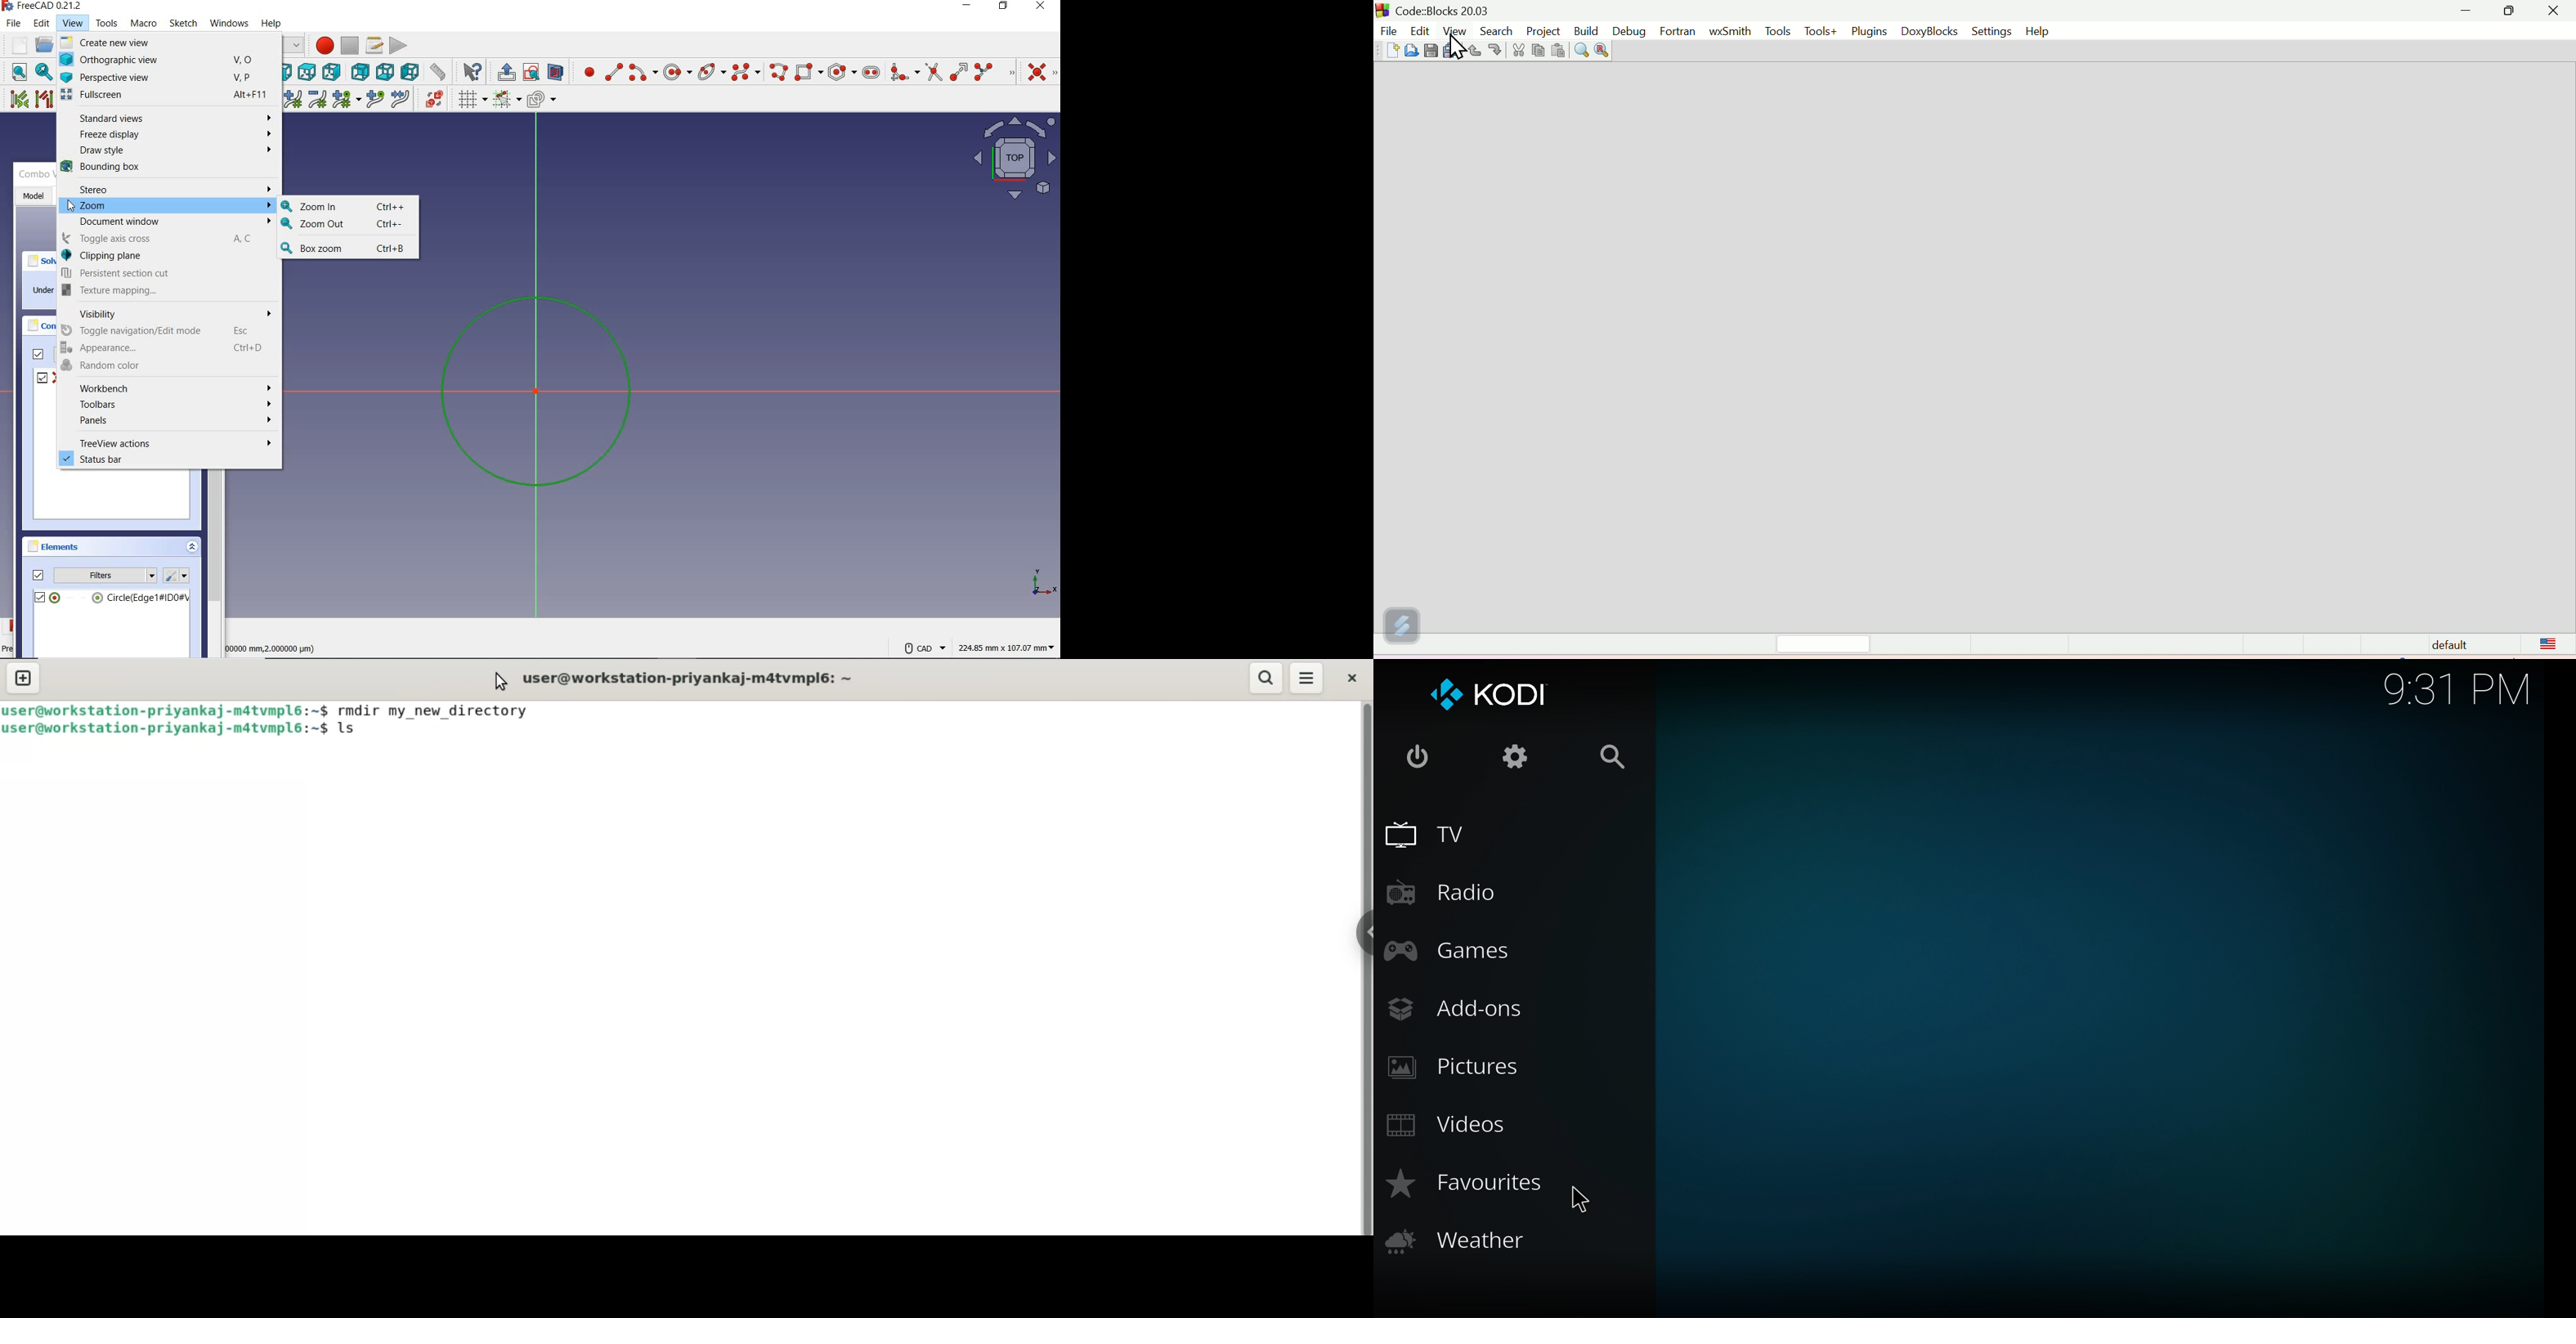 Image resolution: width=2576 pixels, height=1344 pixels. What do you see at coordinates (2038, 31) in the screenshot?
I see `help` at bounding box center [2038, 31].